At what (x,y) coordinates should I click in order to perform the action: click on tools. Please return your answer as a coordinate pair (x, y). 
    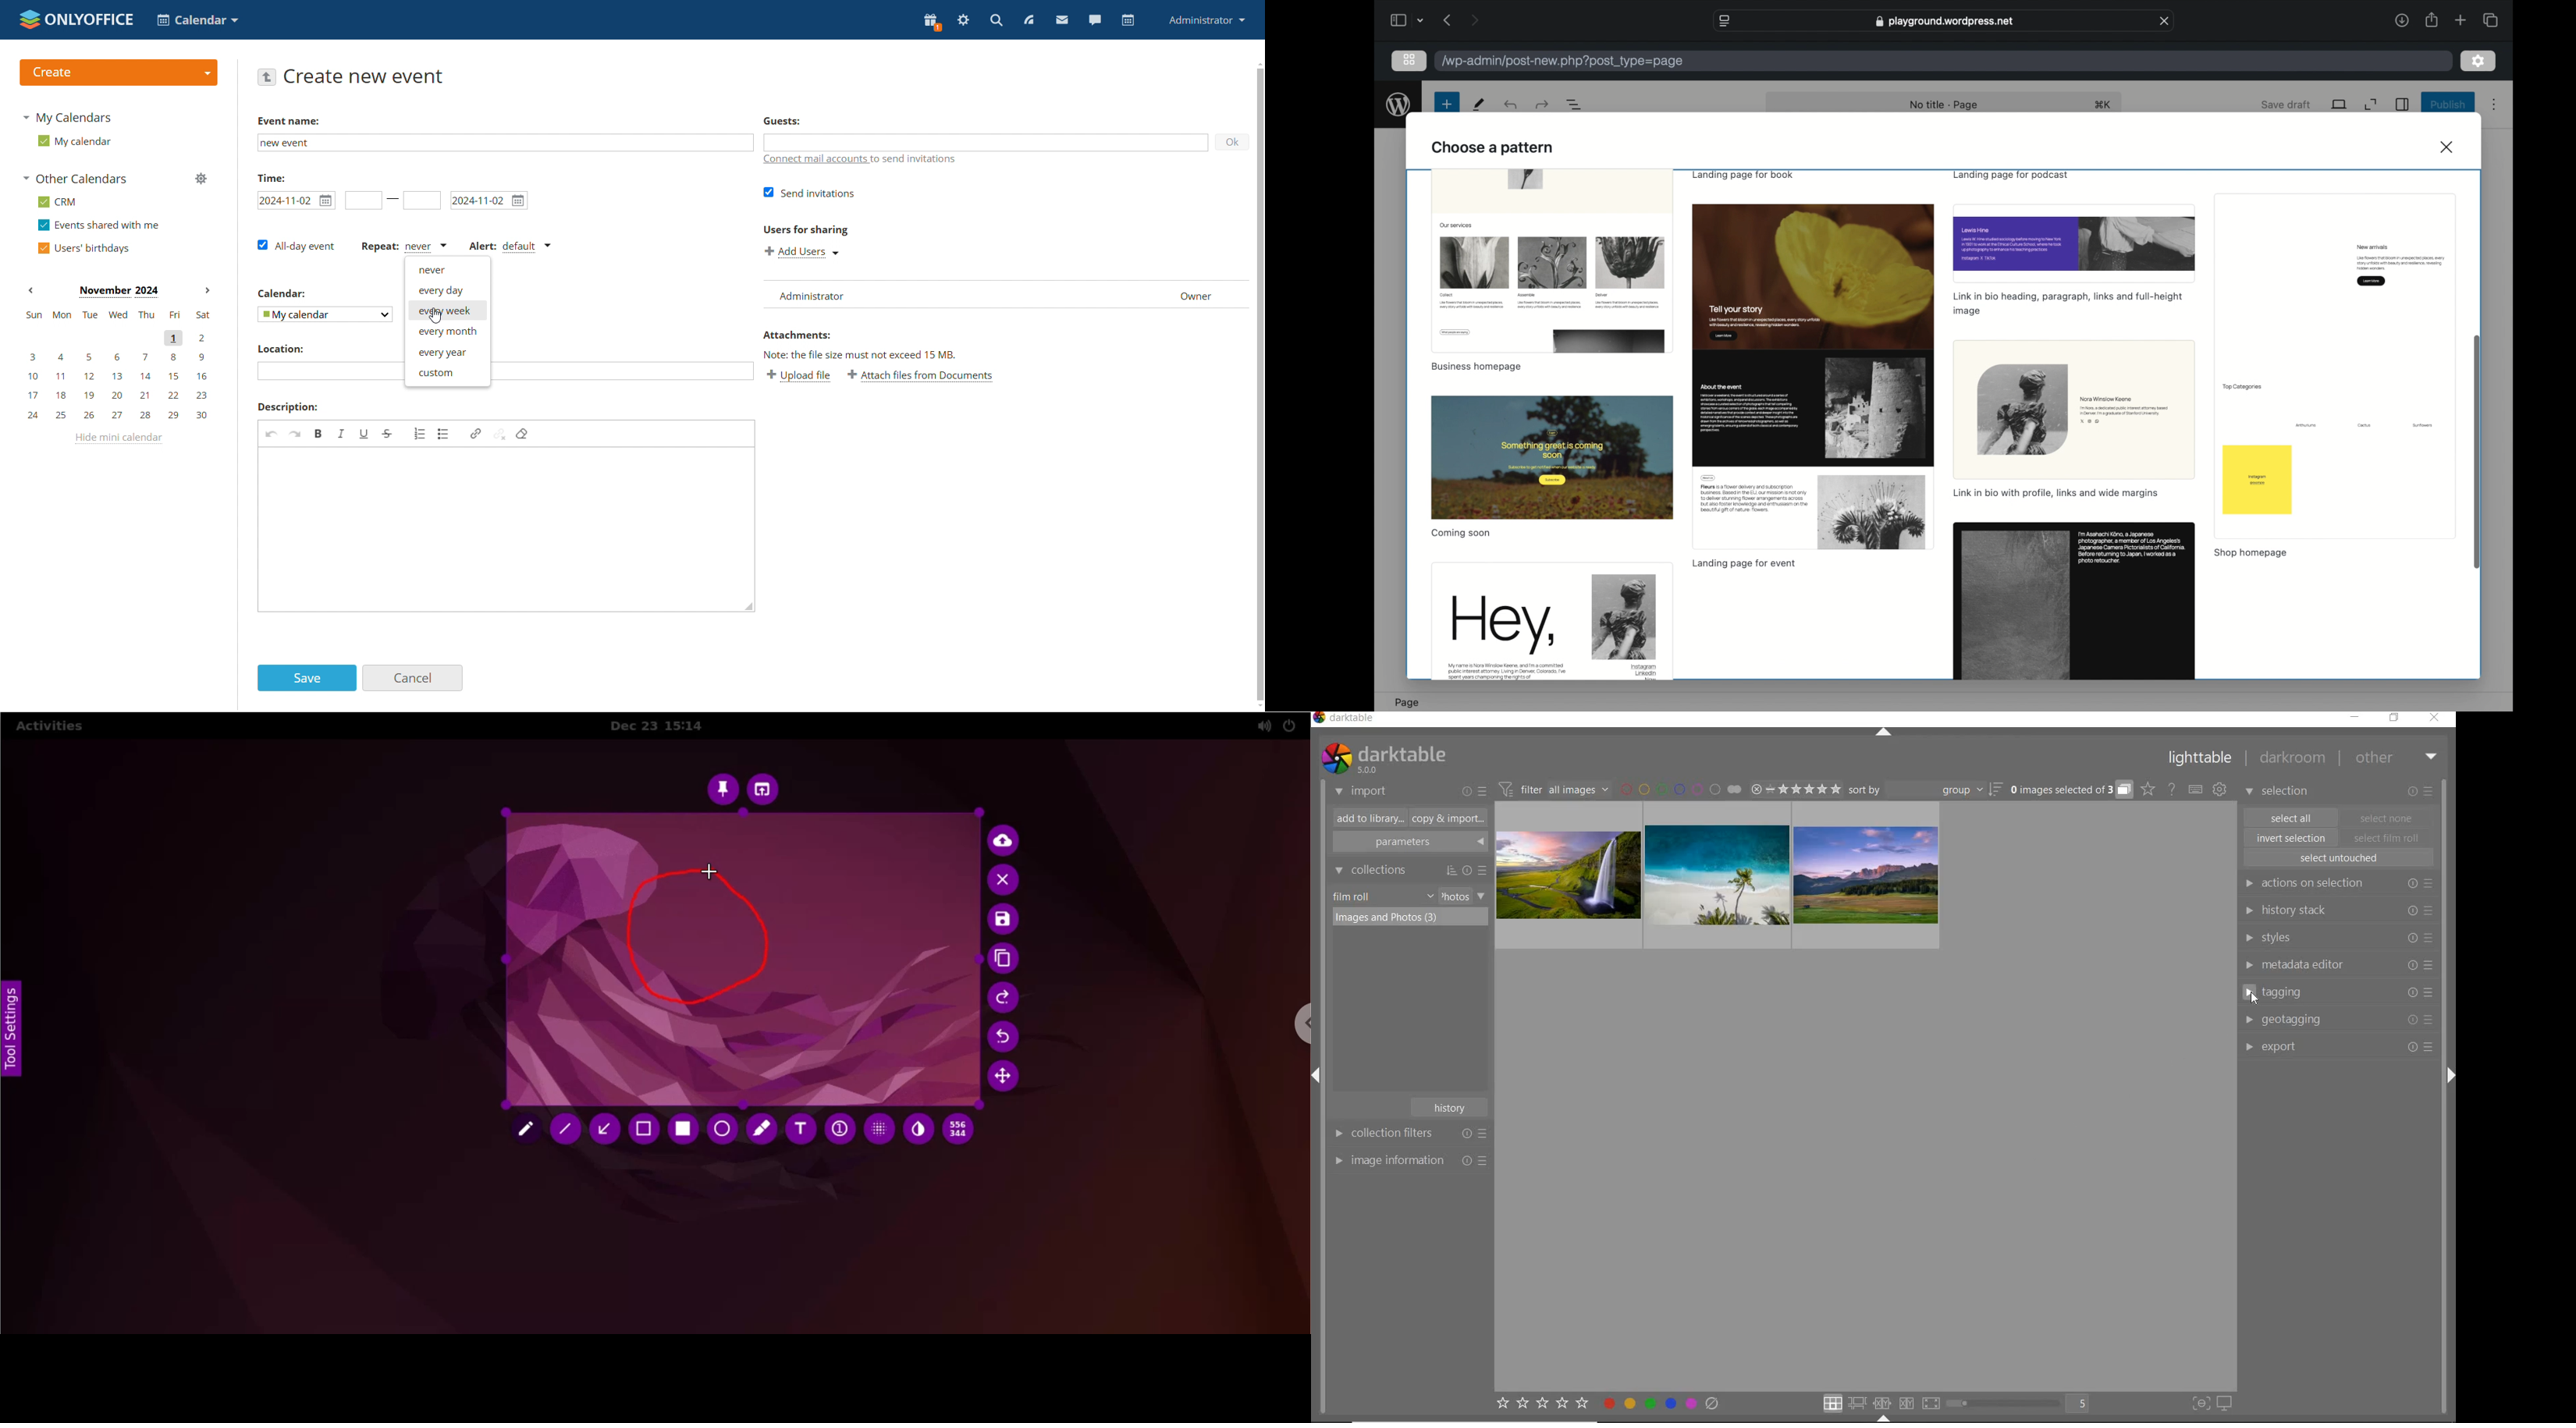
    Looking at the image, I should click on (1480, 105).